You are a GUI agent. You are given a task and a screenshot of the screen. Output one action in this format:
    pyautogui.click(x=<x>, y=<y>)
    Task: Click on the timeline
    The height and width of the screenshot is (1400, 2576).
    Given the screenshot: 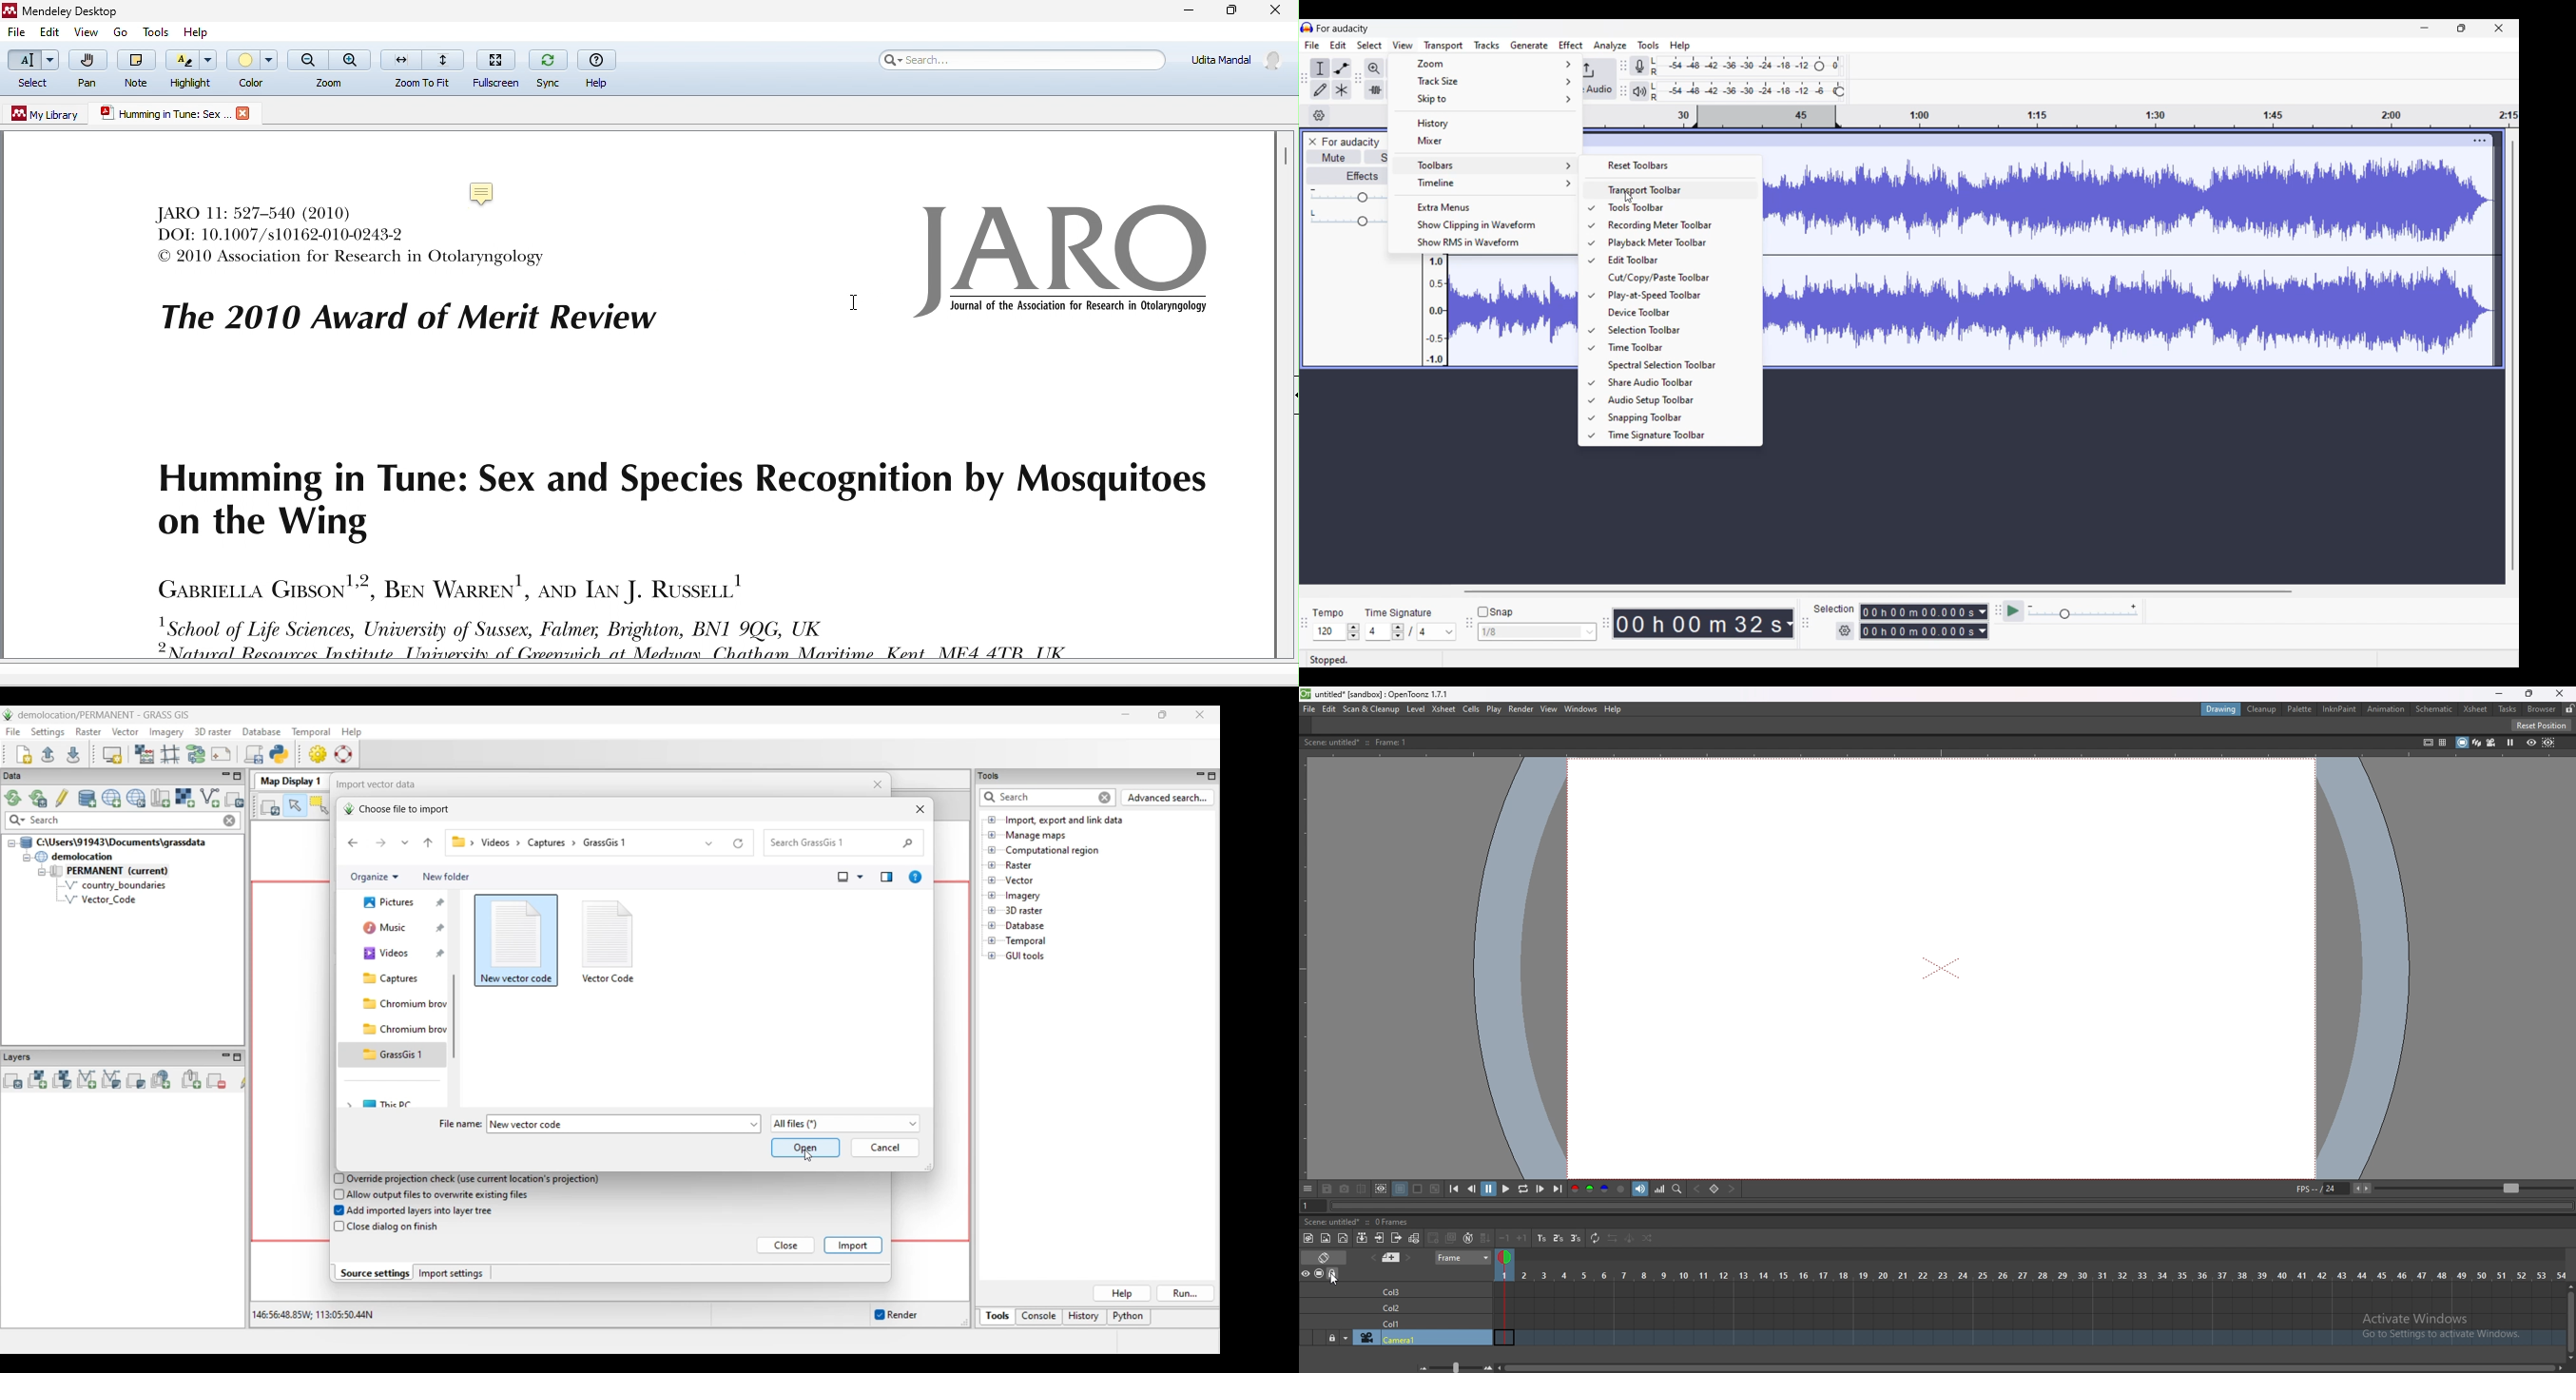 What is the action you would take?
    pyautogui.click(x=2027, y=1289)
    